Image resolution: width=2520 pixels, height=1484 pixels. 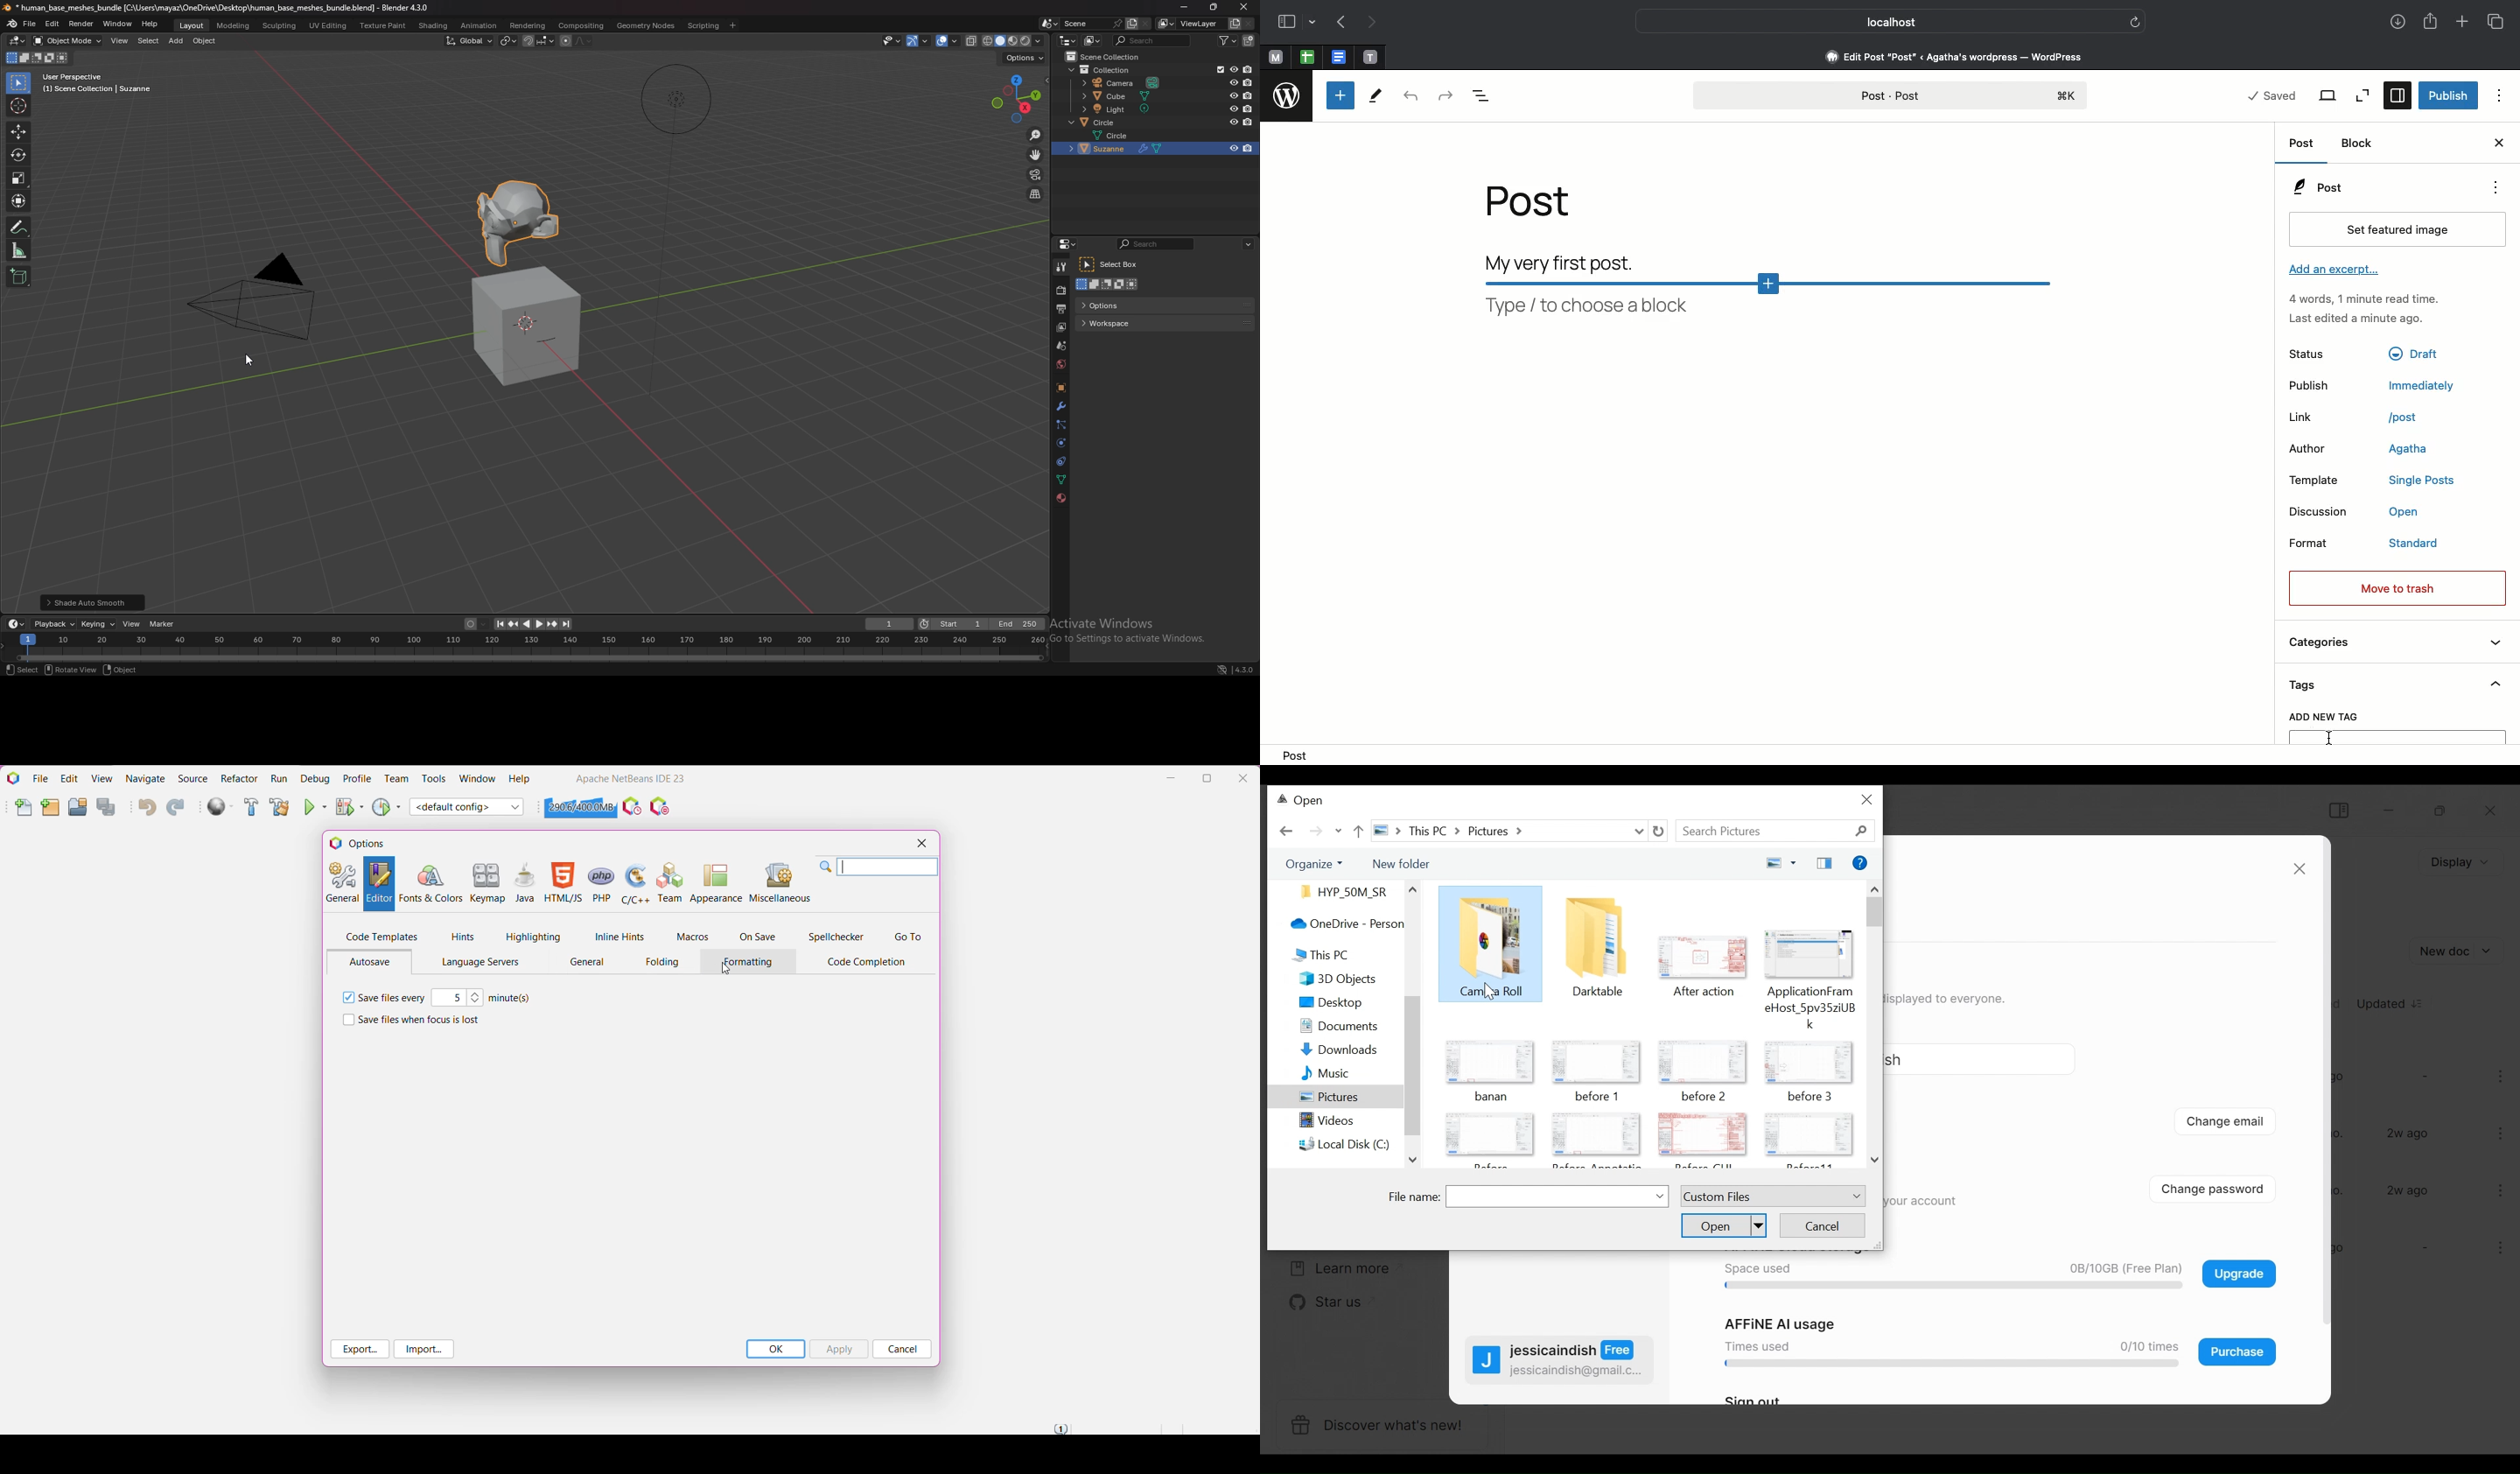 What do you see at coordinates (1756, 1269) in the screenshot?
I see `Space used` at bounding box center [1756, 1269].